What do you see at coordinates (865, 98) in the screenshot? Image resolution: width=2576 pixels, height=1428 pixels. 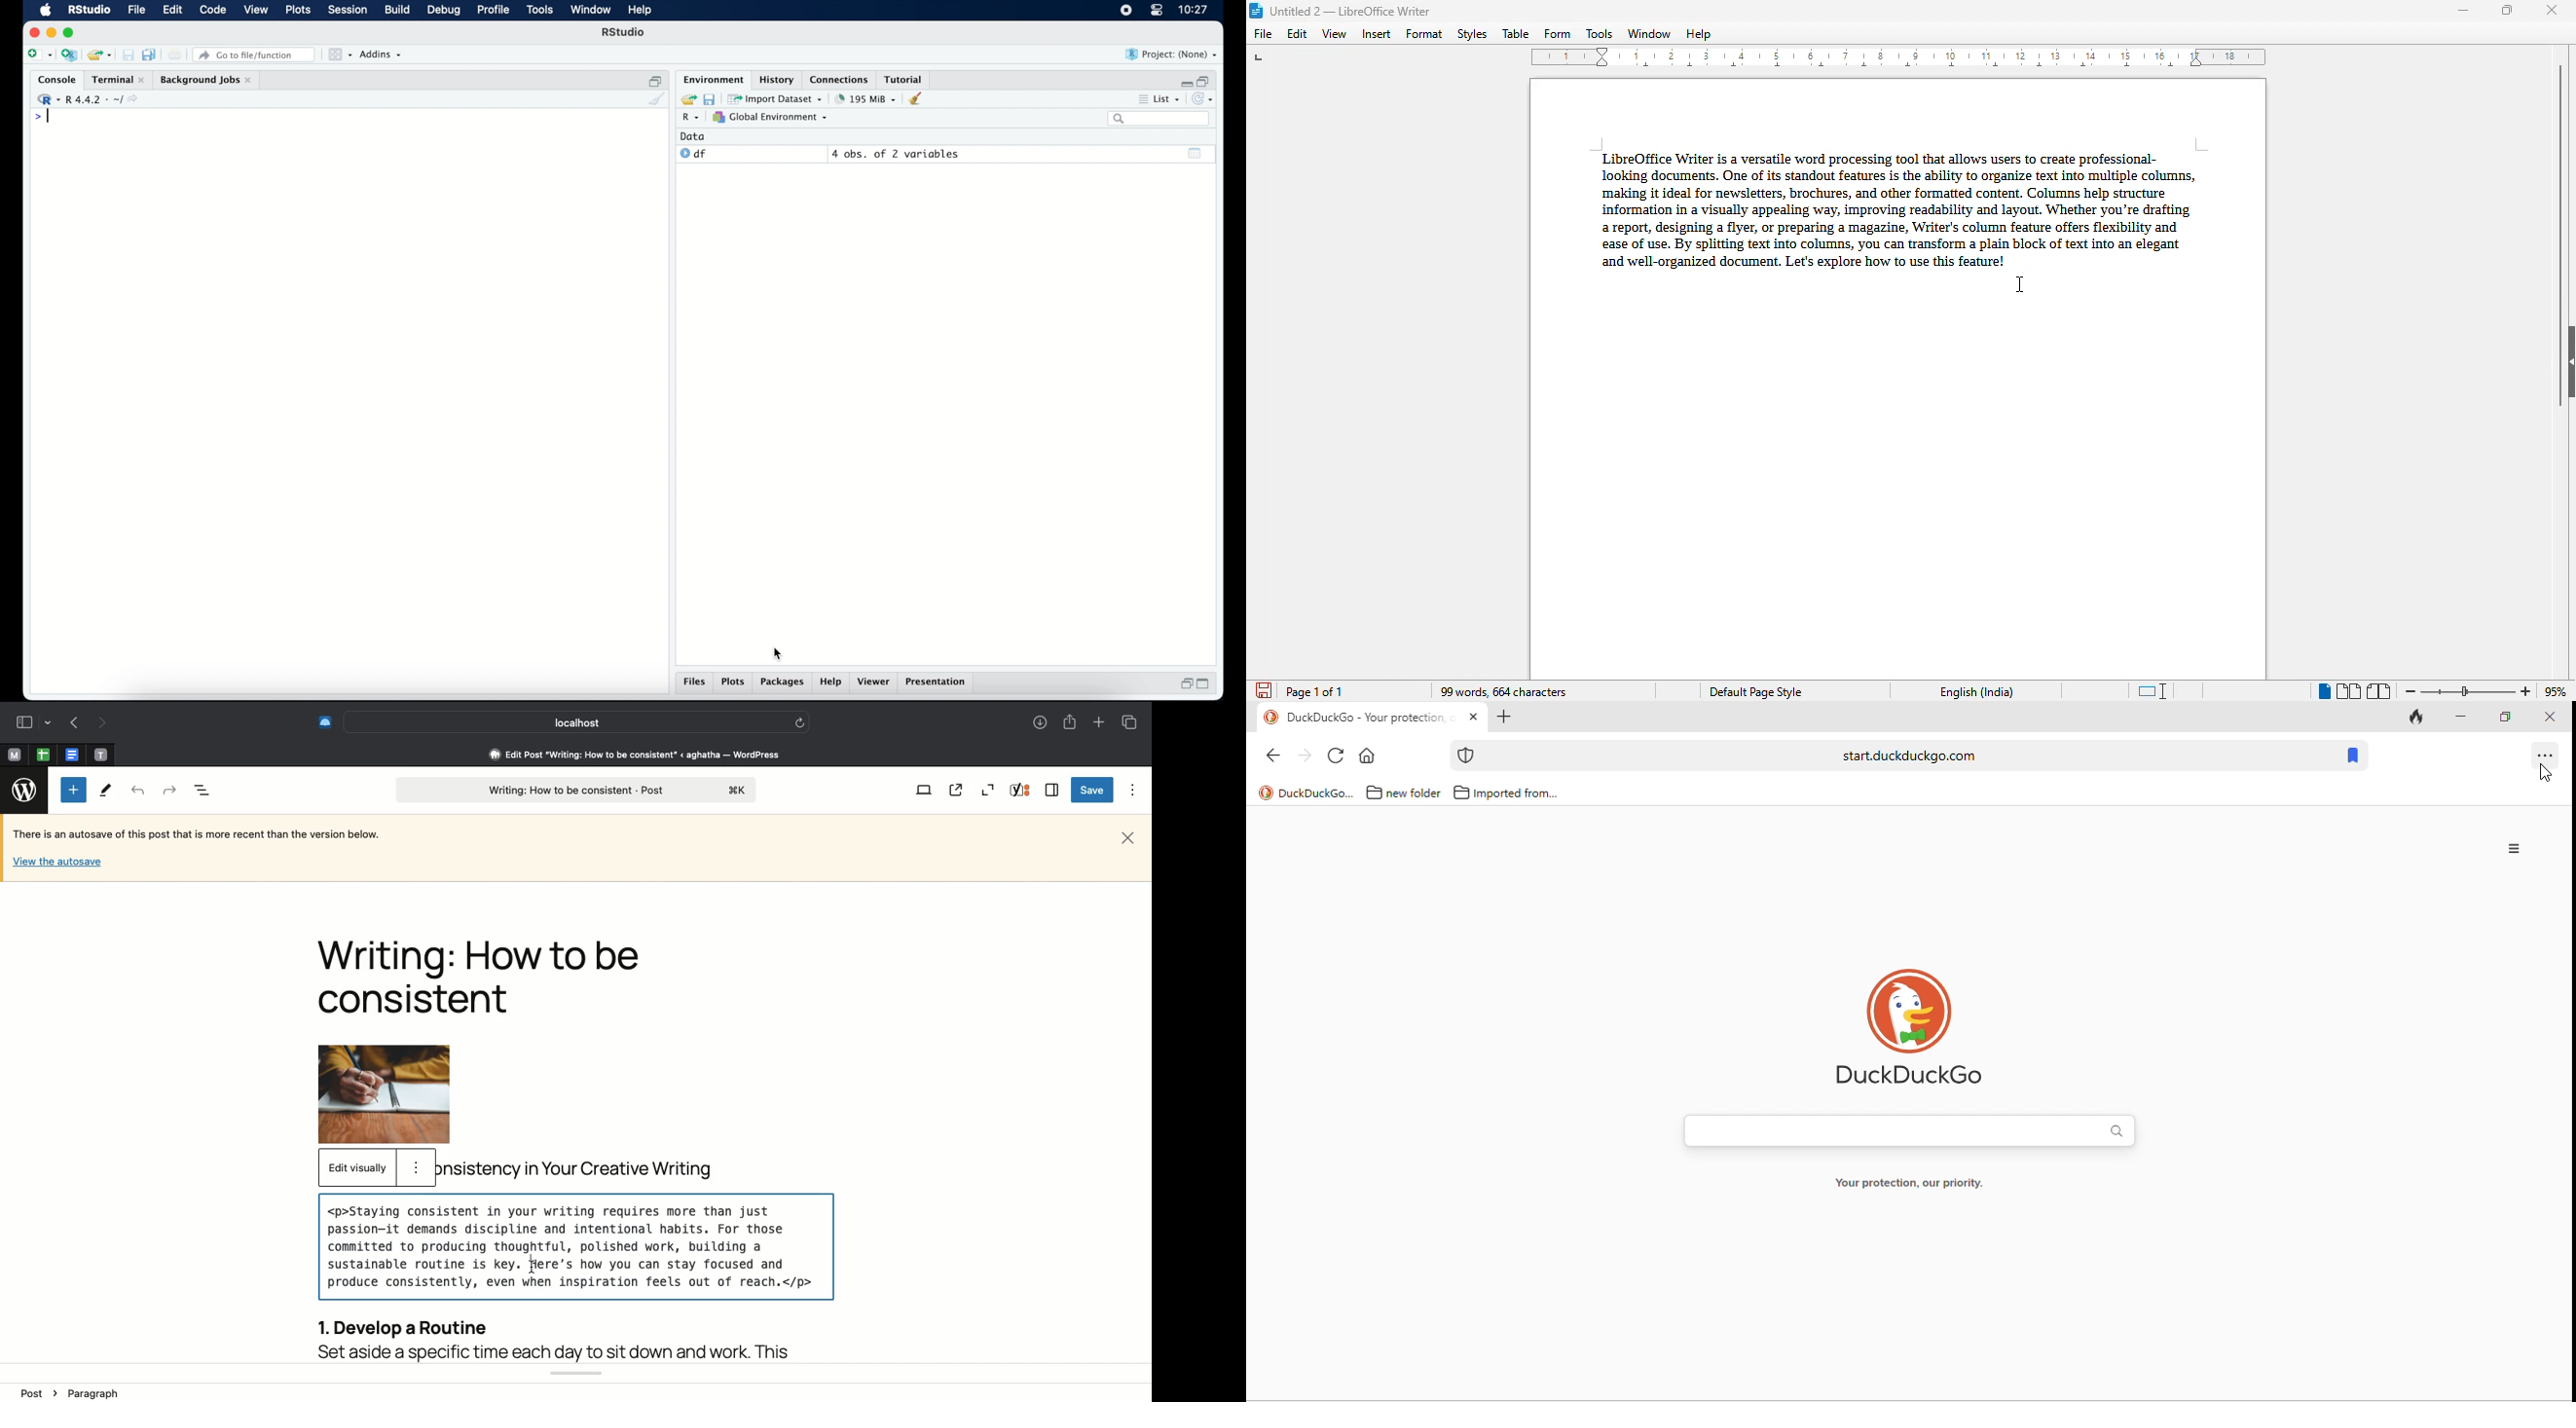 I see `195 MB` at bounding box center [865, 98].